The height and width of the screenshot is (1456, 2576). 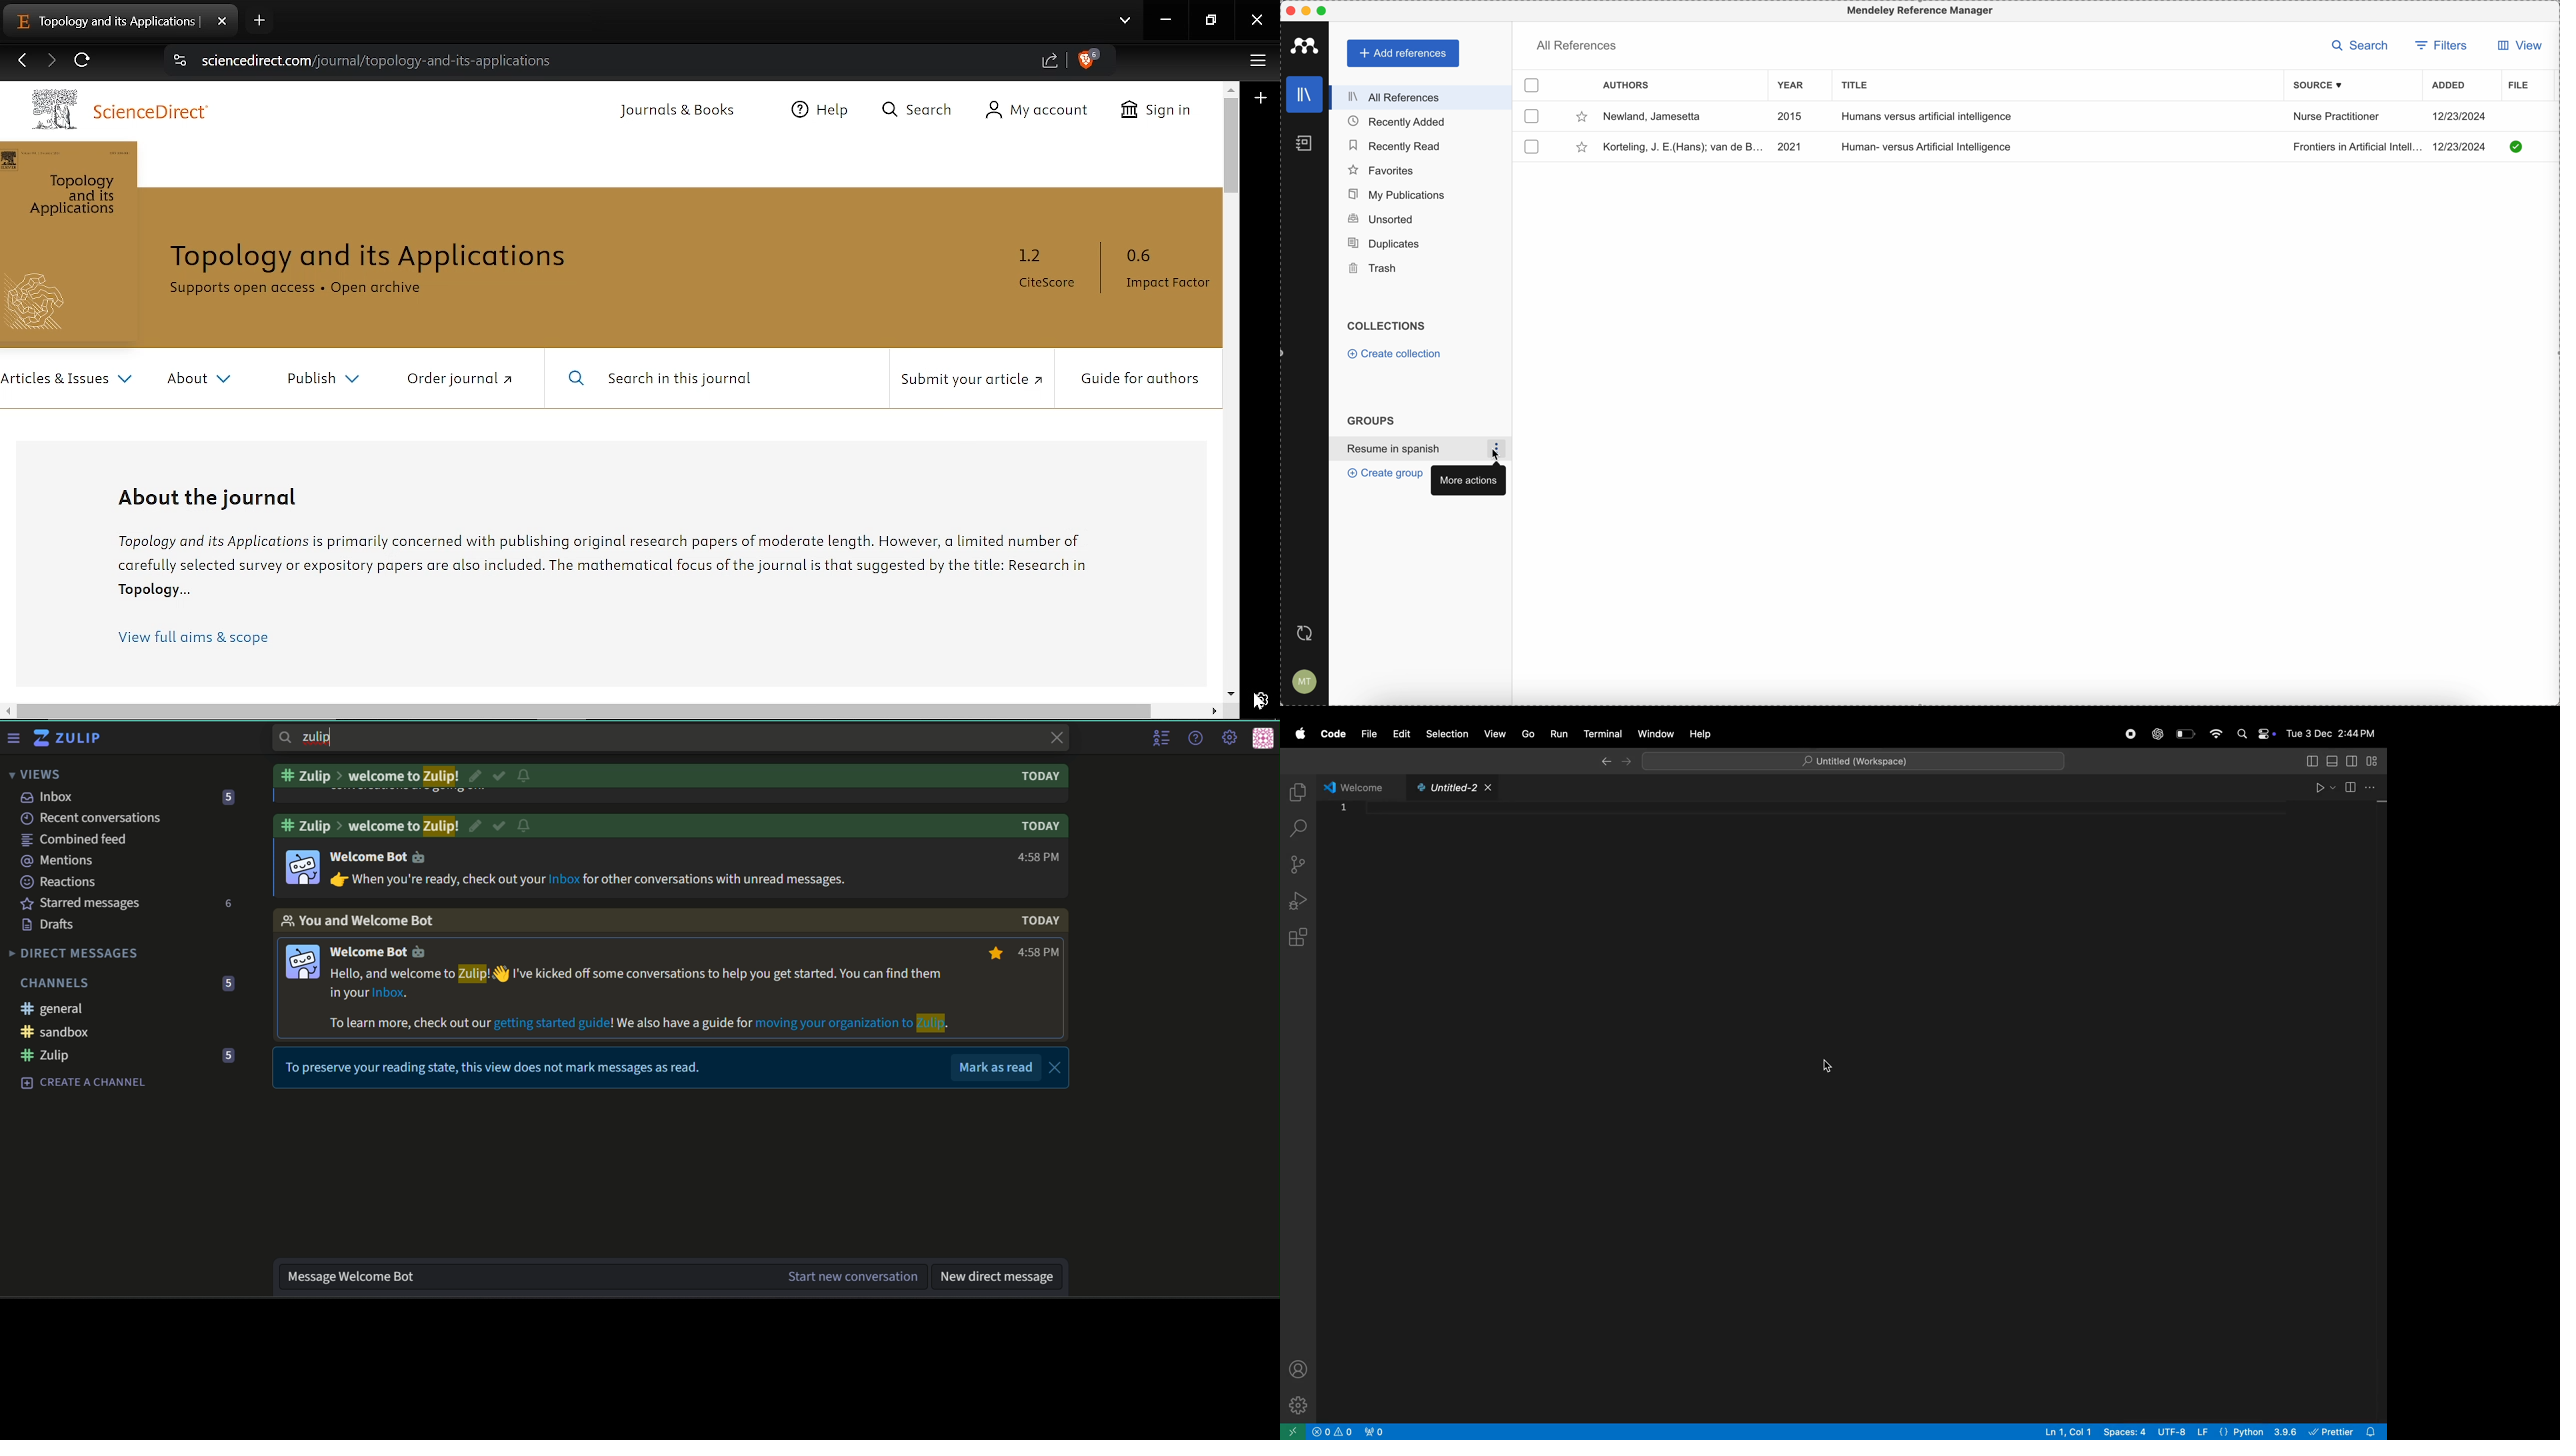 What do you see at coordinates (1371, 420) in the screenshot?
I see `groups` at bounding box center [1371, 420].